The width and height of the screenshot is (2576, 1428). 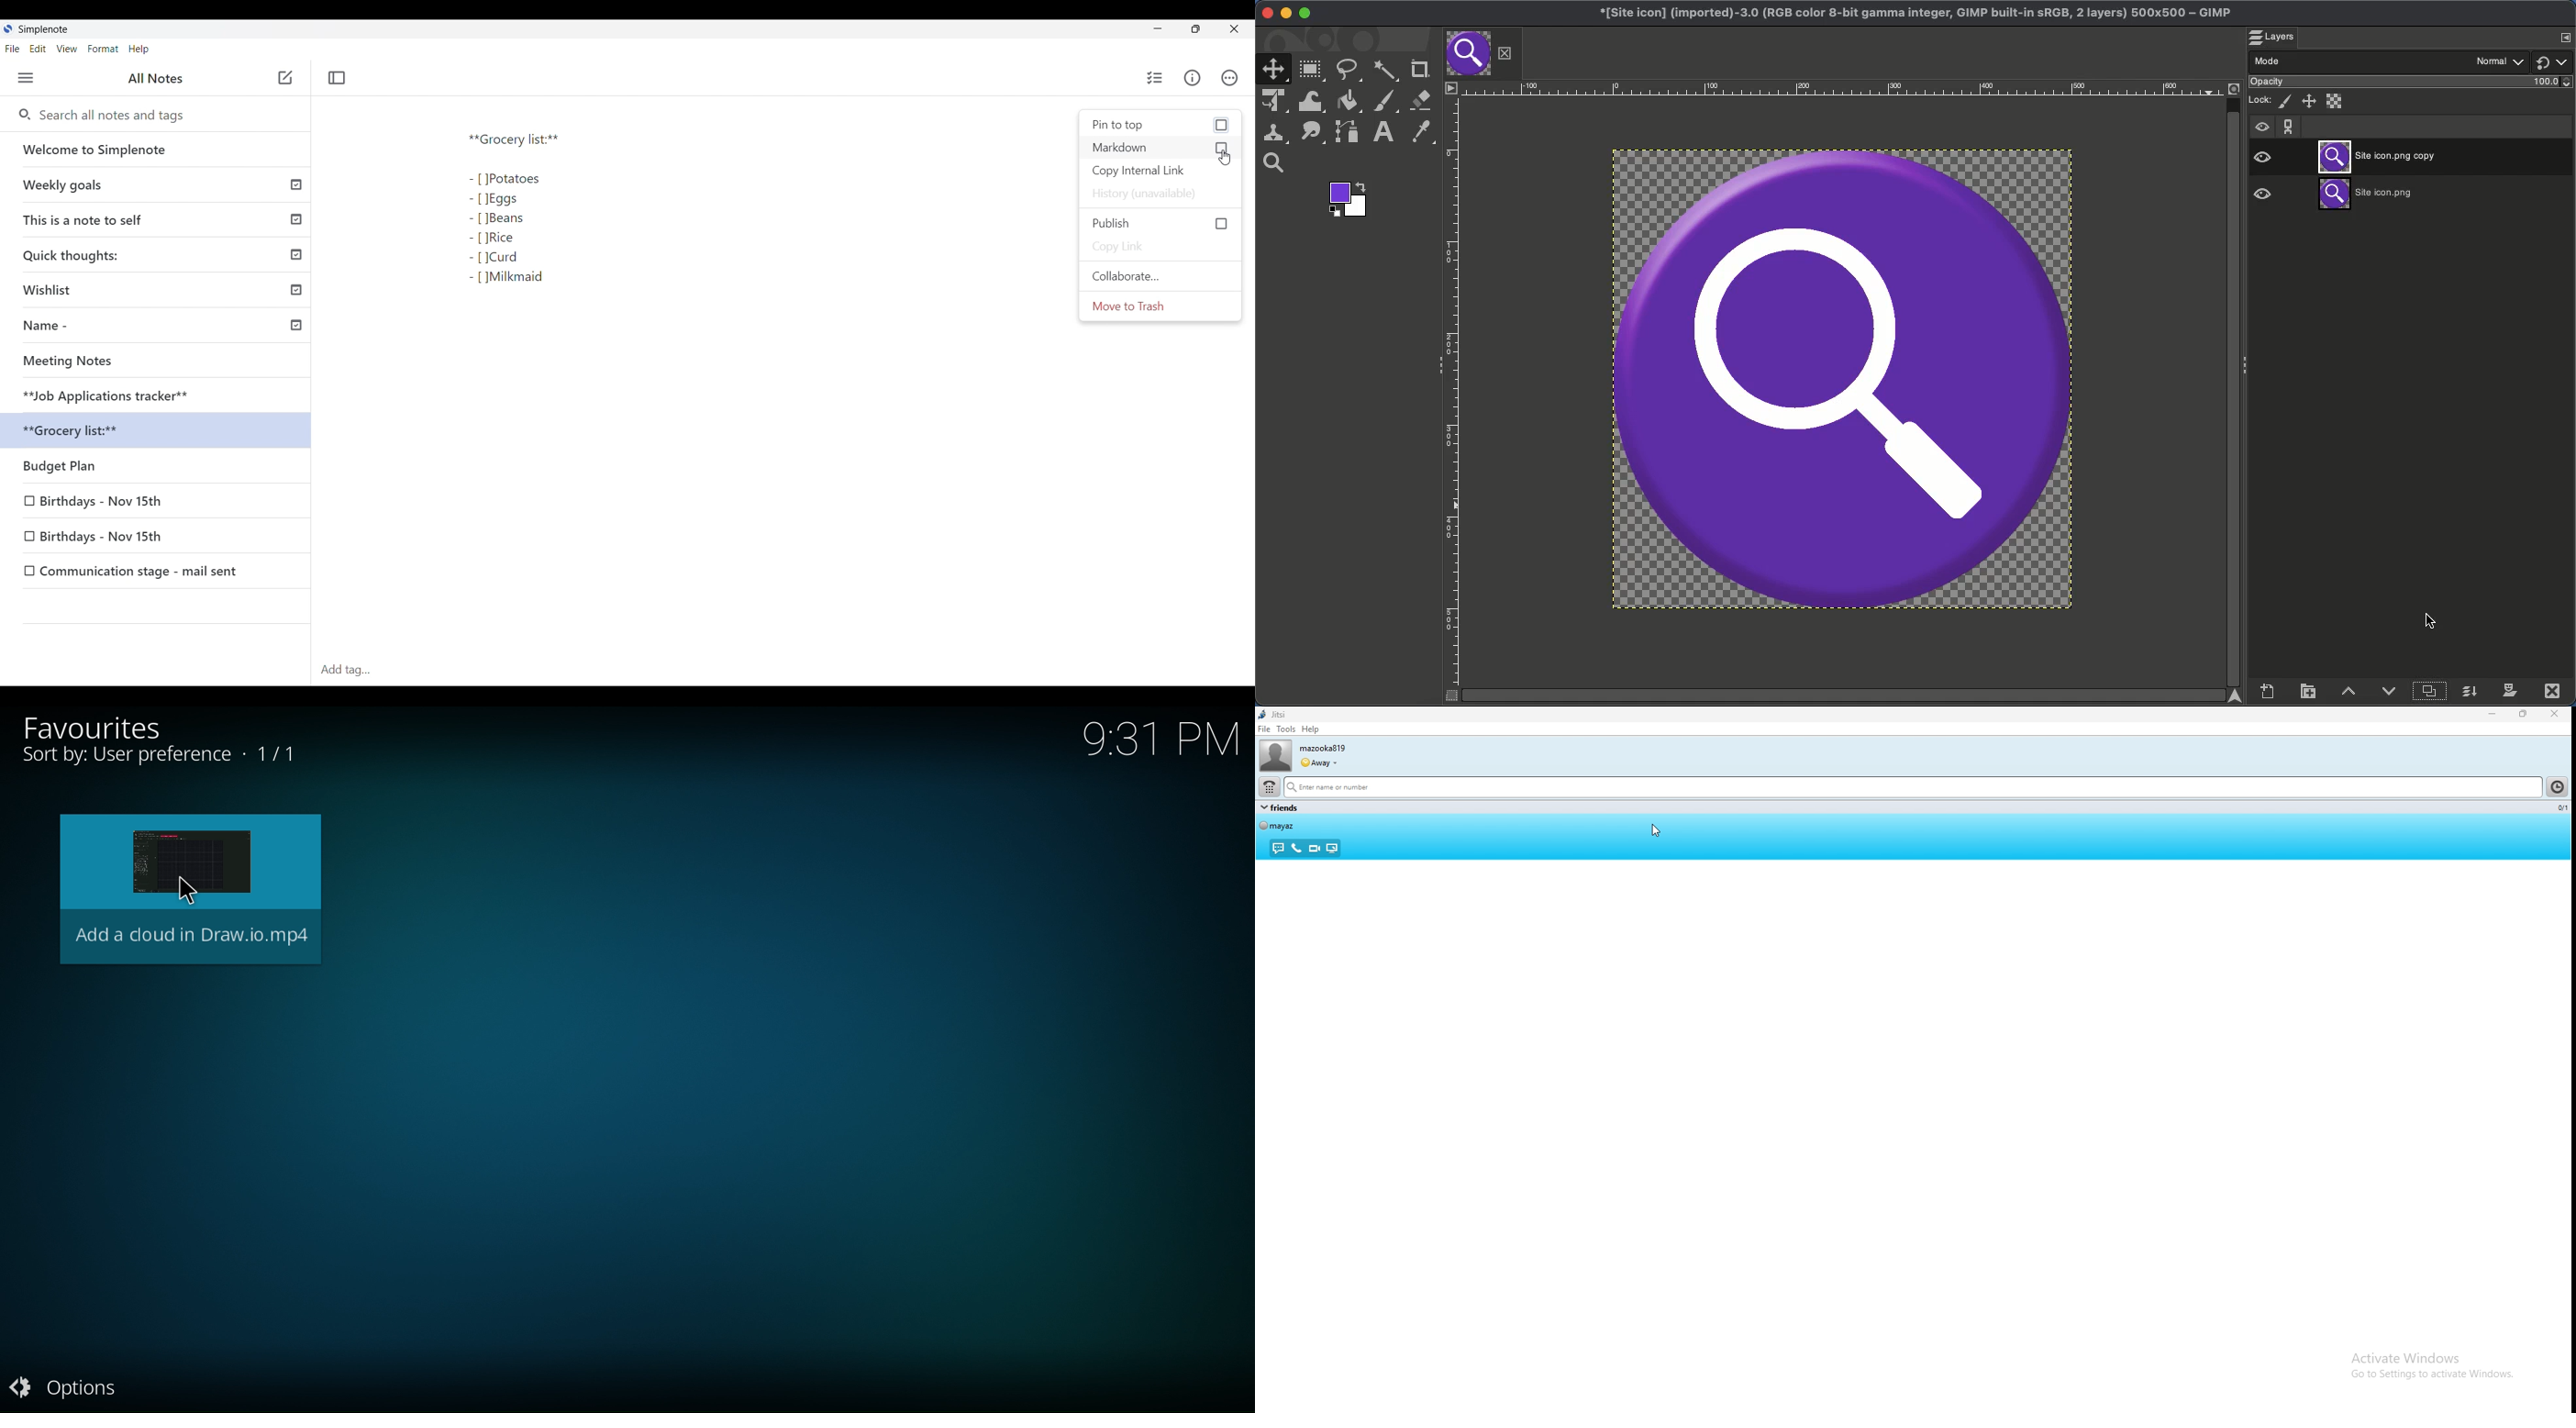 I want to click on call history, so click(x=2558, y=786).